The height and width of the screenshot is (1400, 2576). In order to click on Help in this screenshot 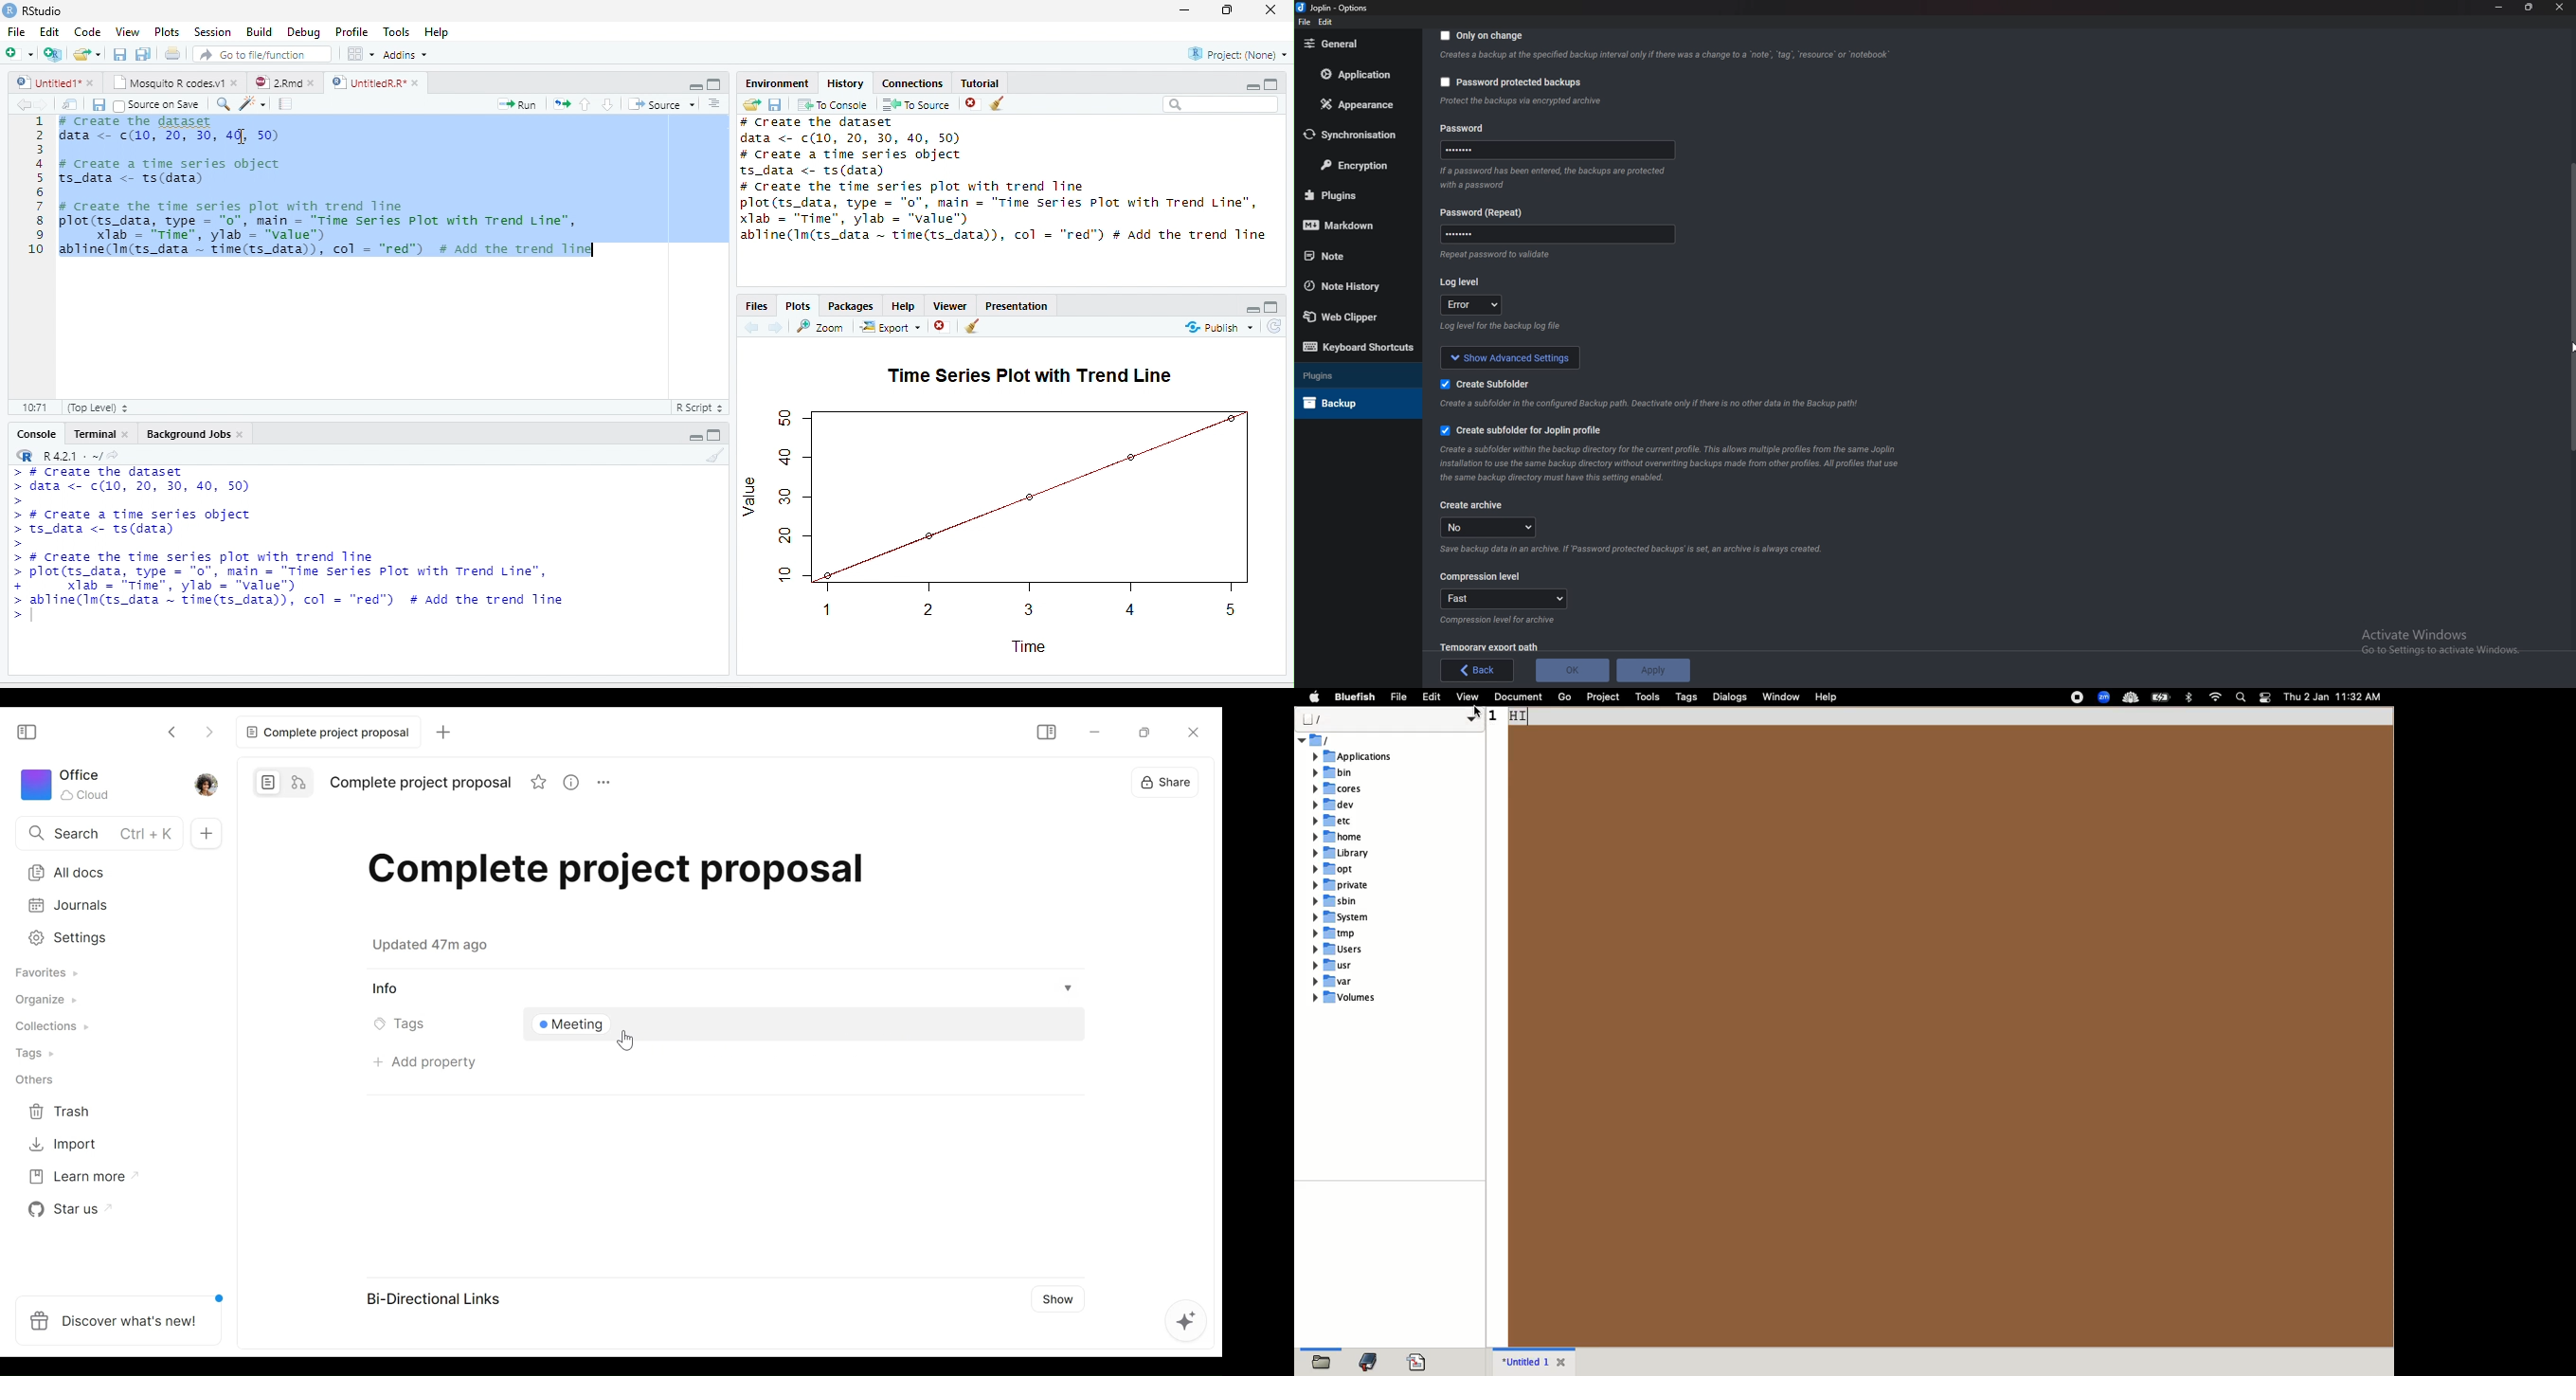, I will do `click(904, 306)`.